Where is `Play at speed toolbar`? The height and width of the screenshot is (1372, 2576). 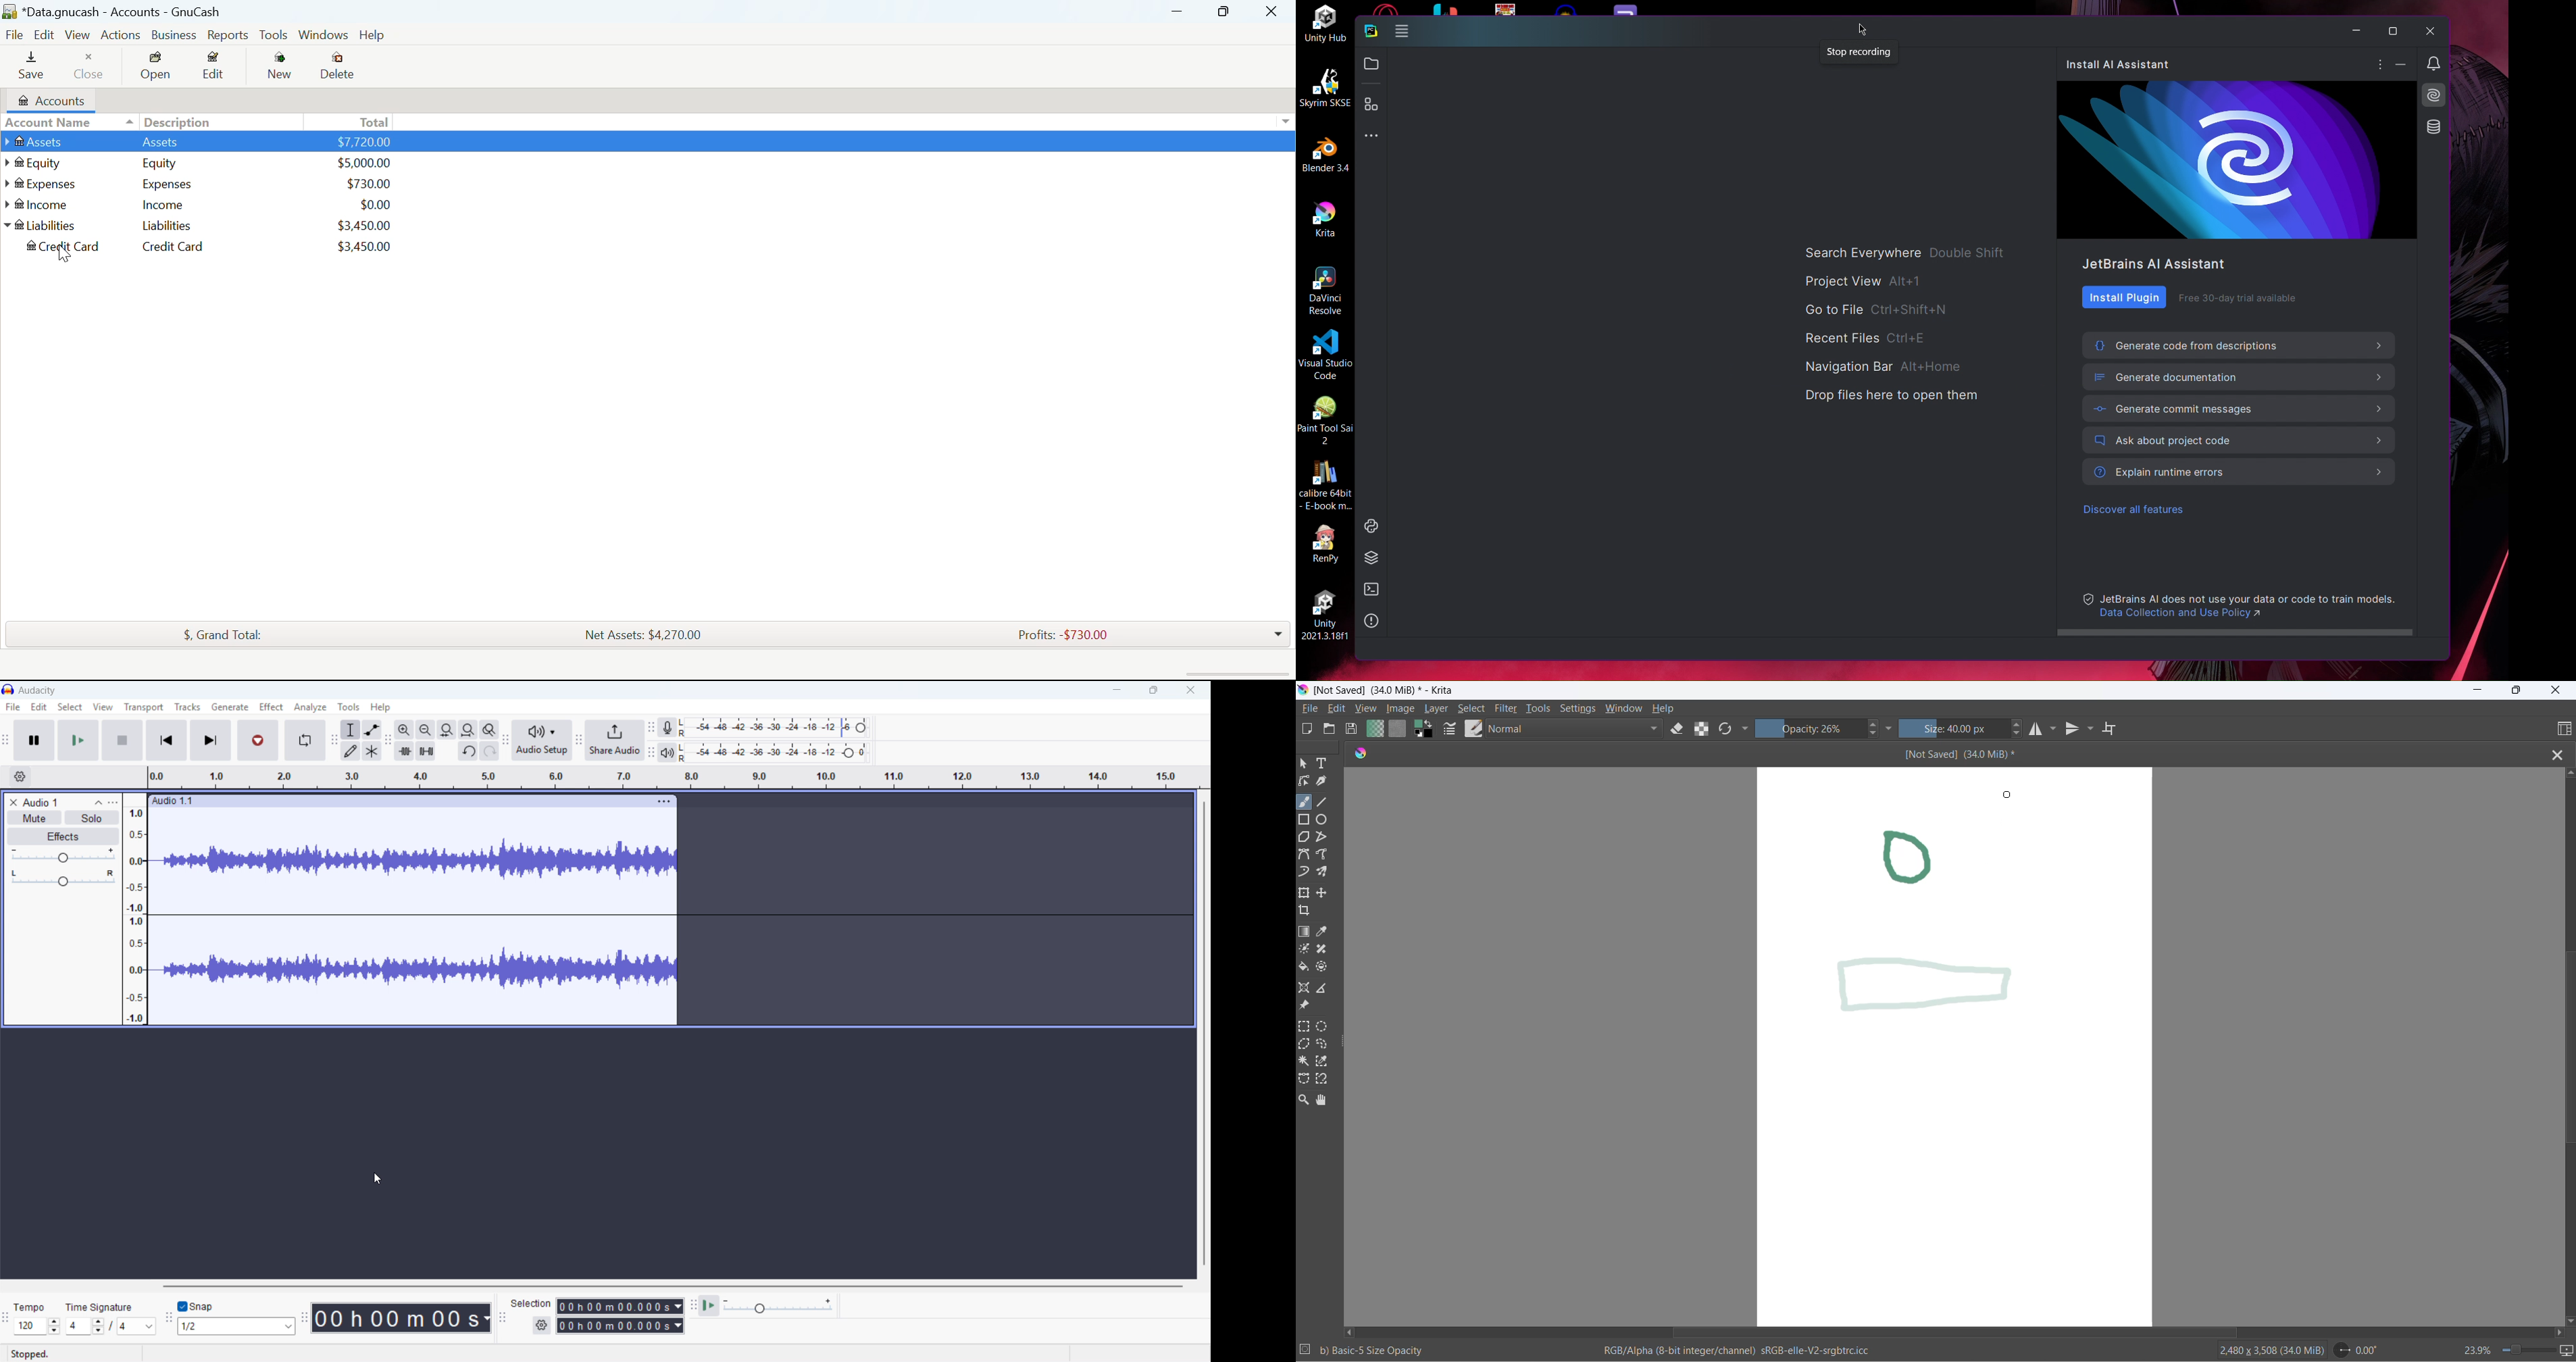
Play at speed toolbar is located at coordinates (692, 1306).